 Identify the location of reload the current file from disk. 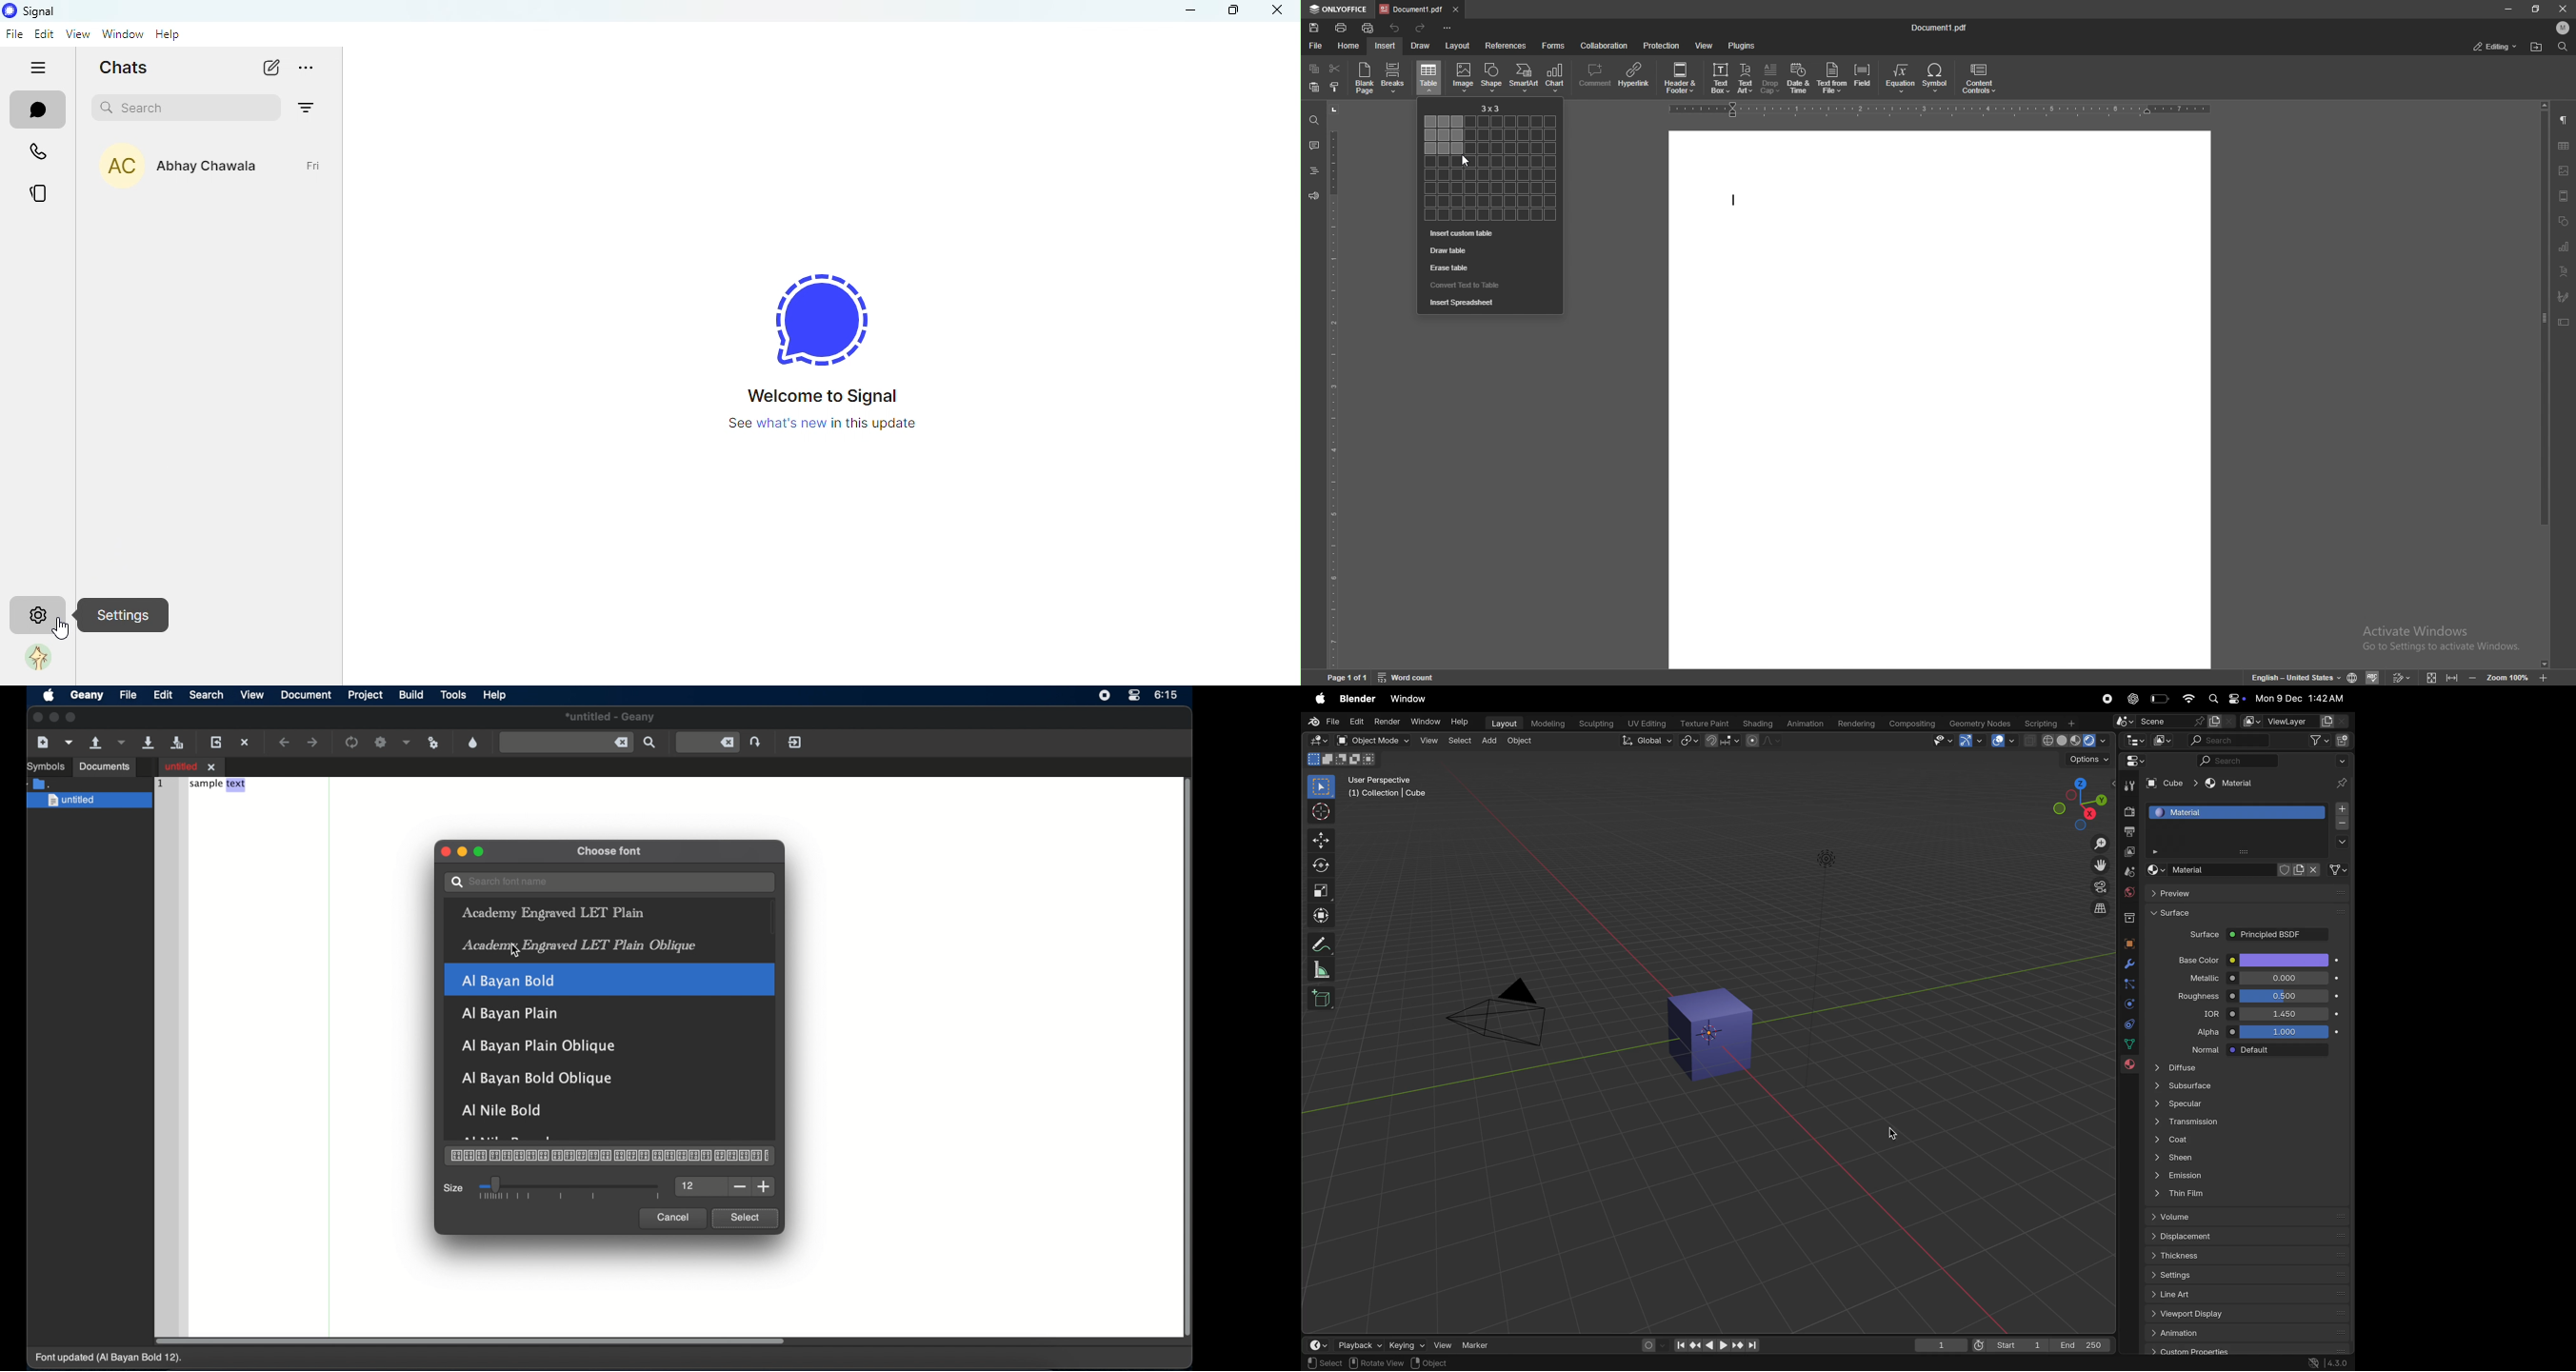
(218, 742).